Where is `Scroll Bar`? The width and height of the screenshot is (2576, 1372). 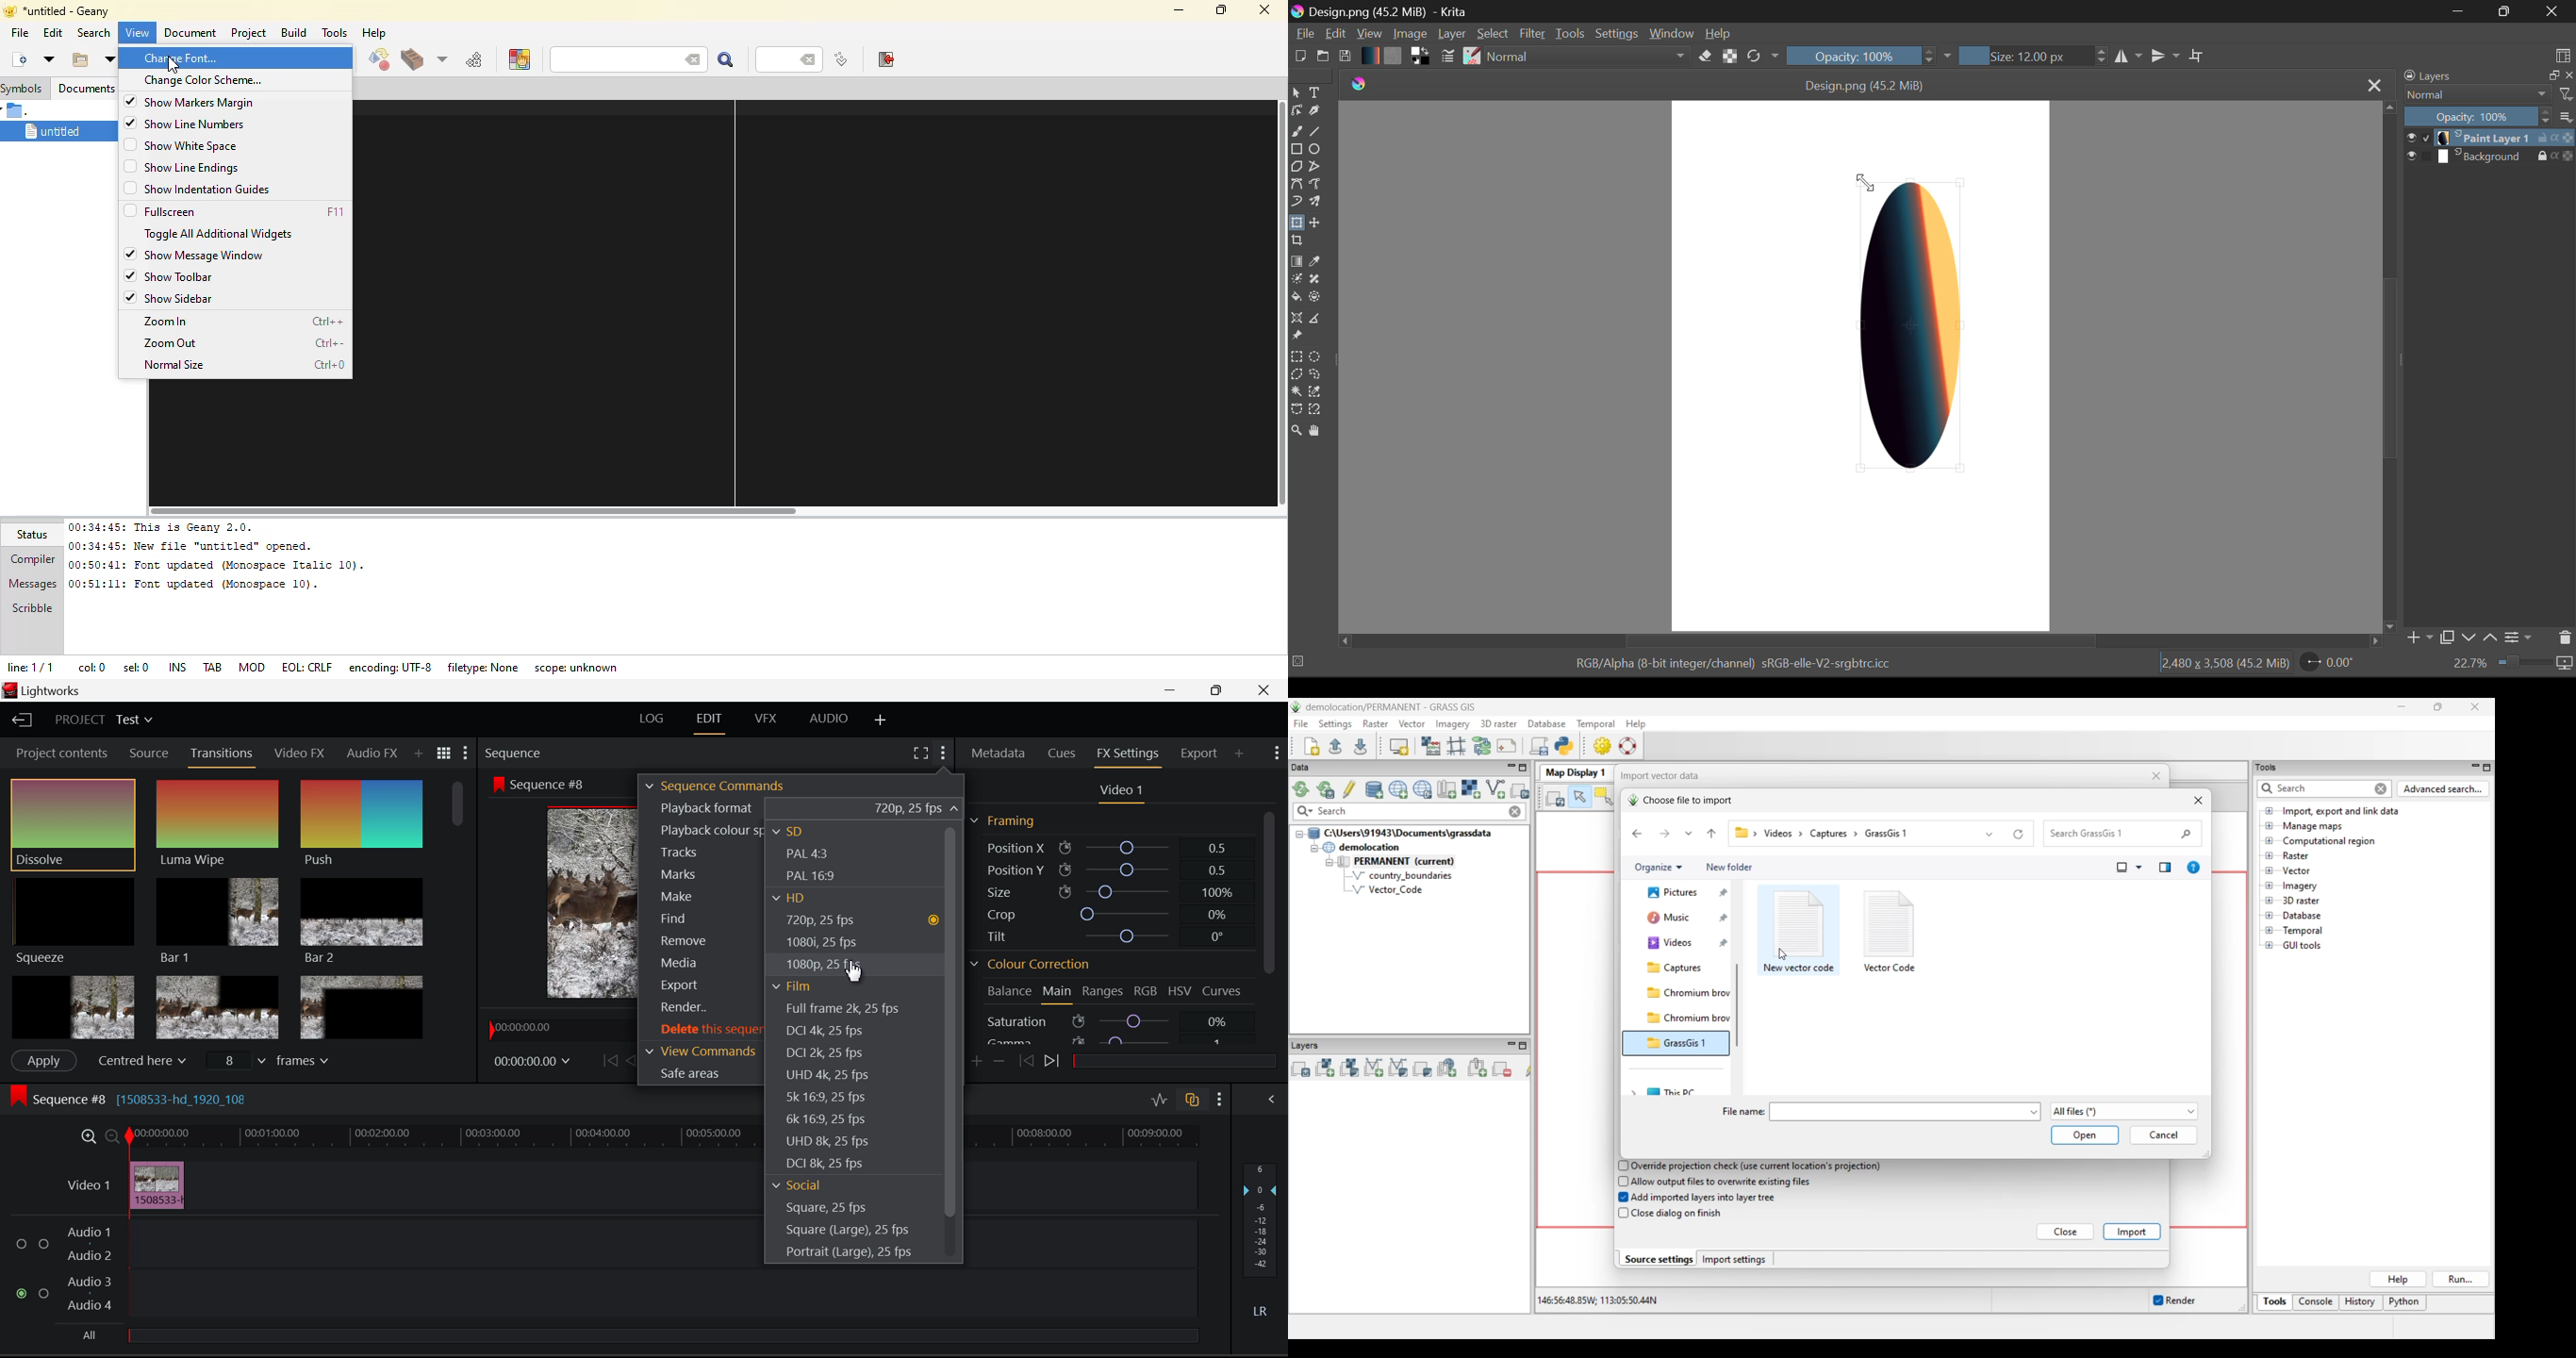
Scroll Bar is located at coordinates (950, 1042).